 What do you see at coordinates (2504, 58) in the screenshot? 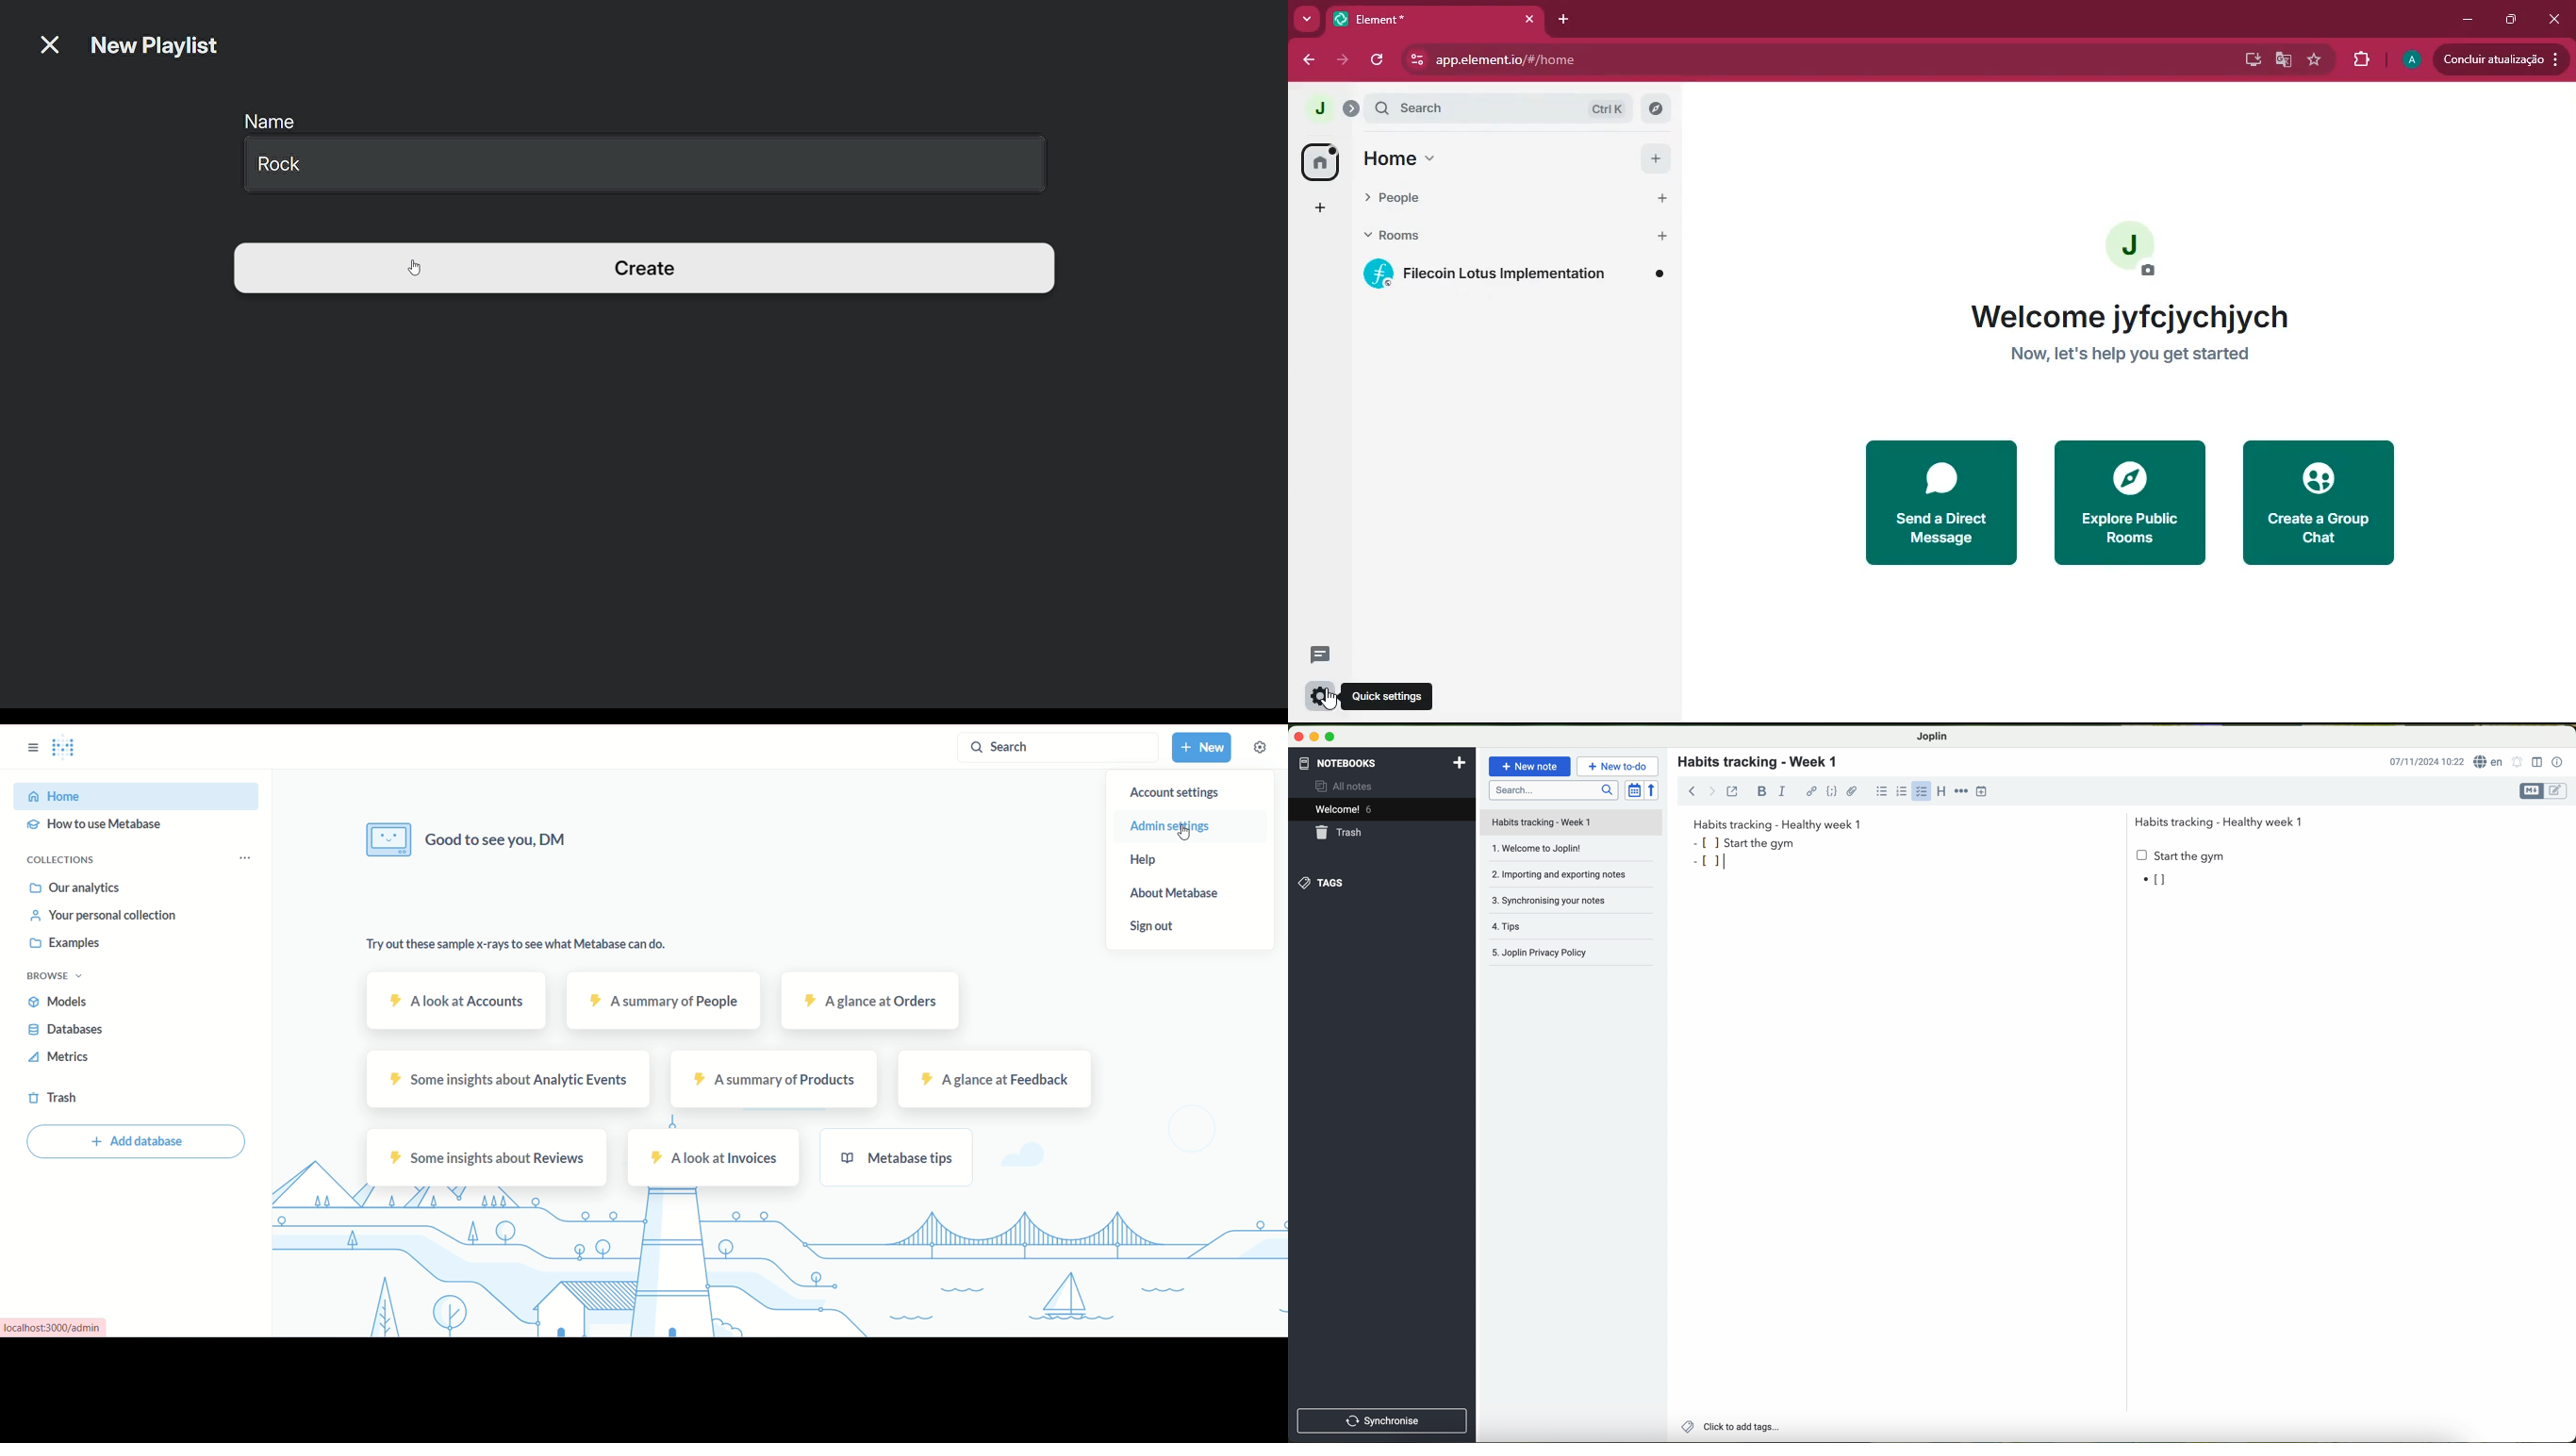
I see `update` at bounding box center [2504, 58].